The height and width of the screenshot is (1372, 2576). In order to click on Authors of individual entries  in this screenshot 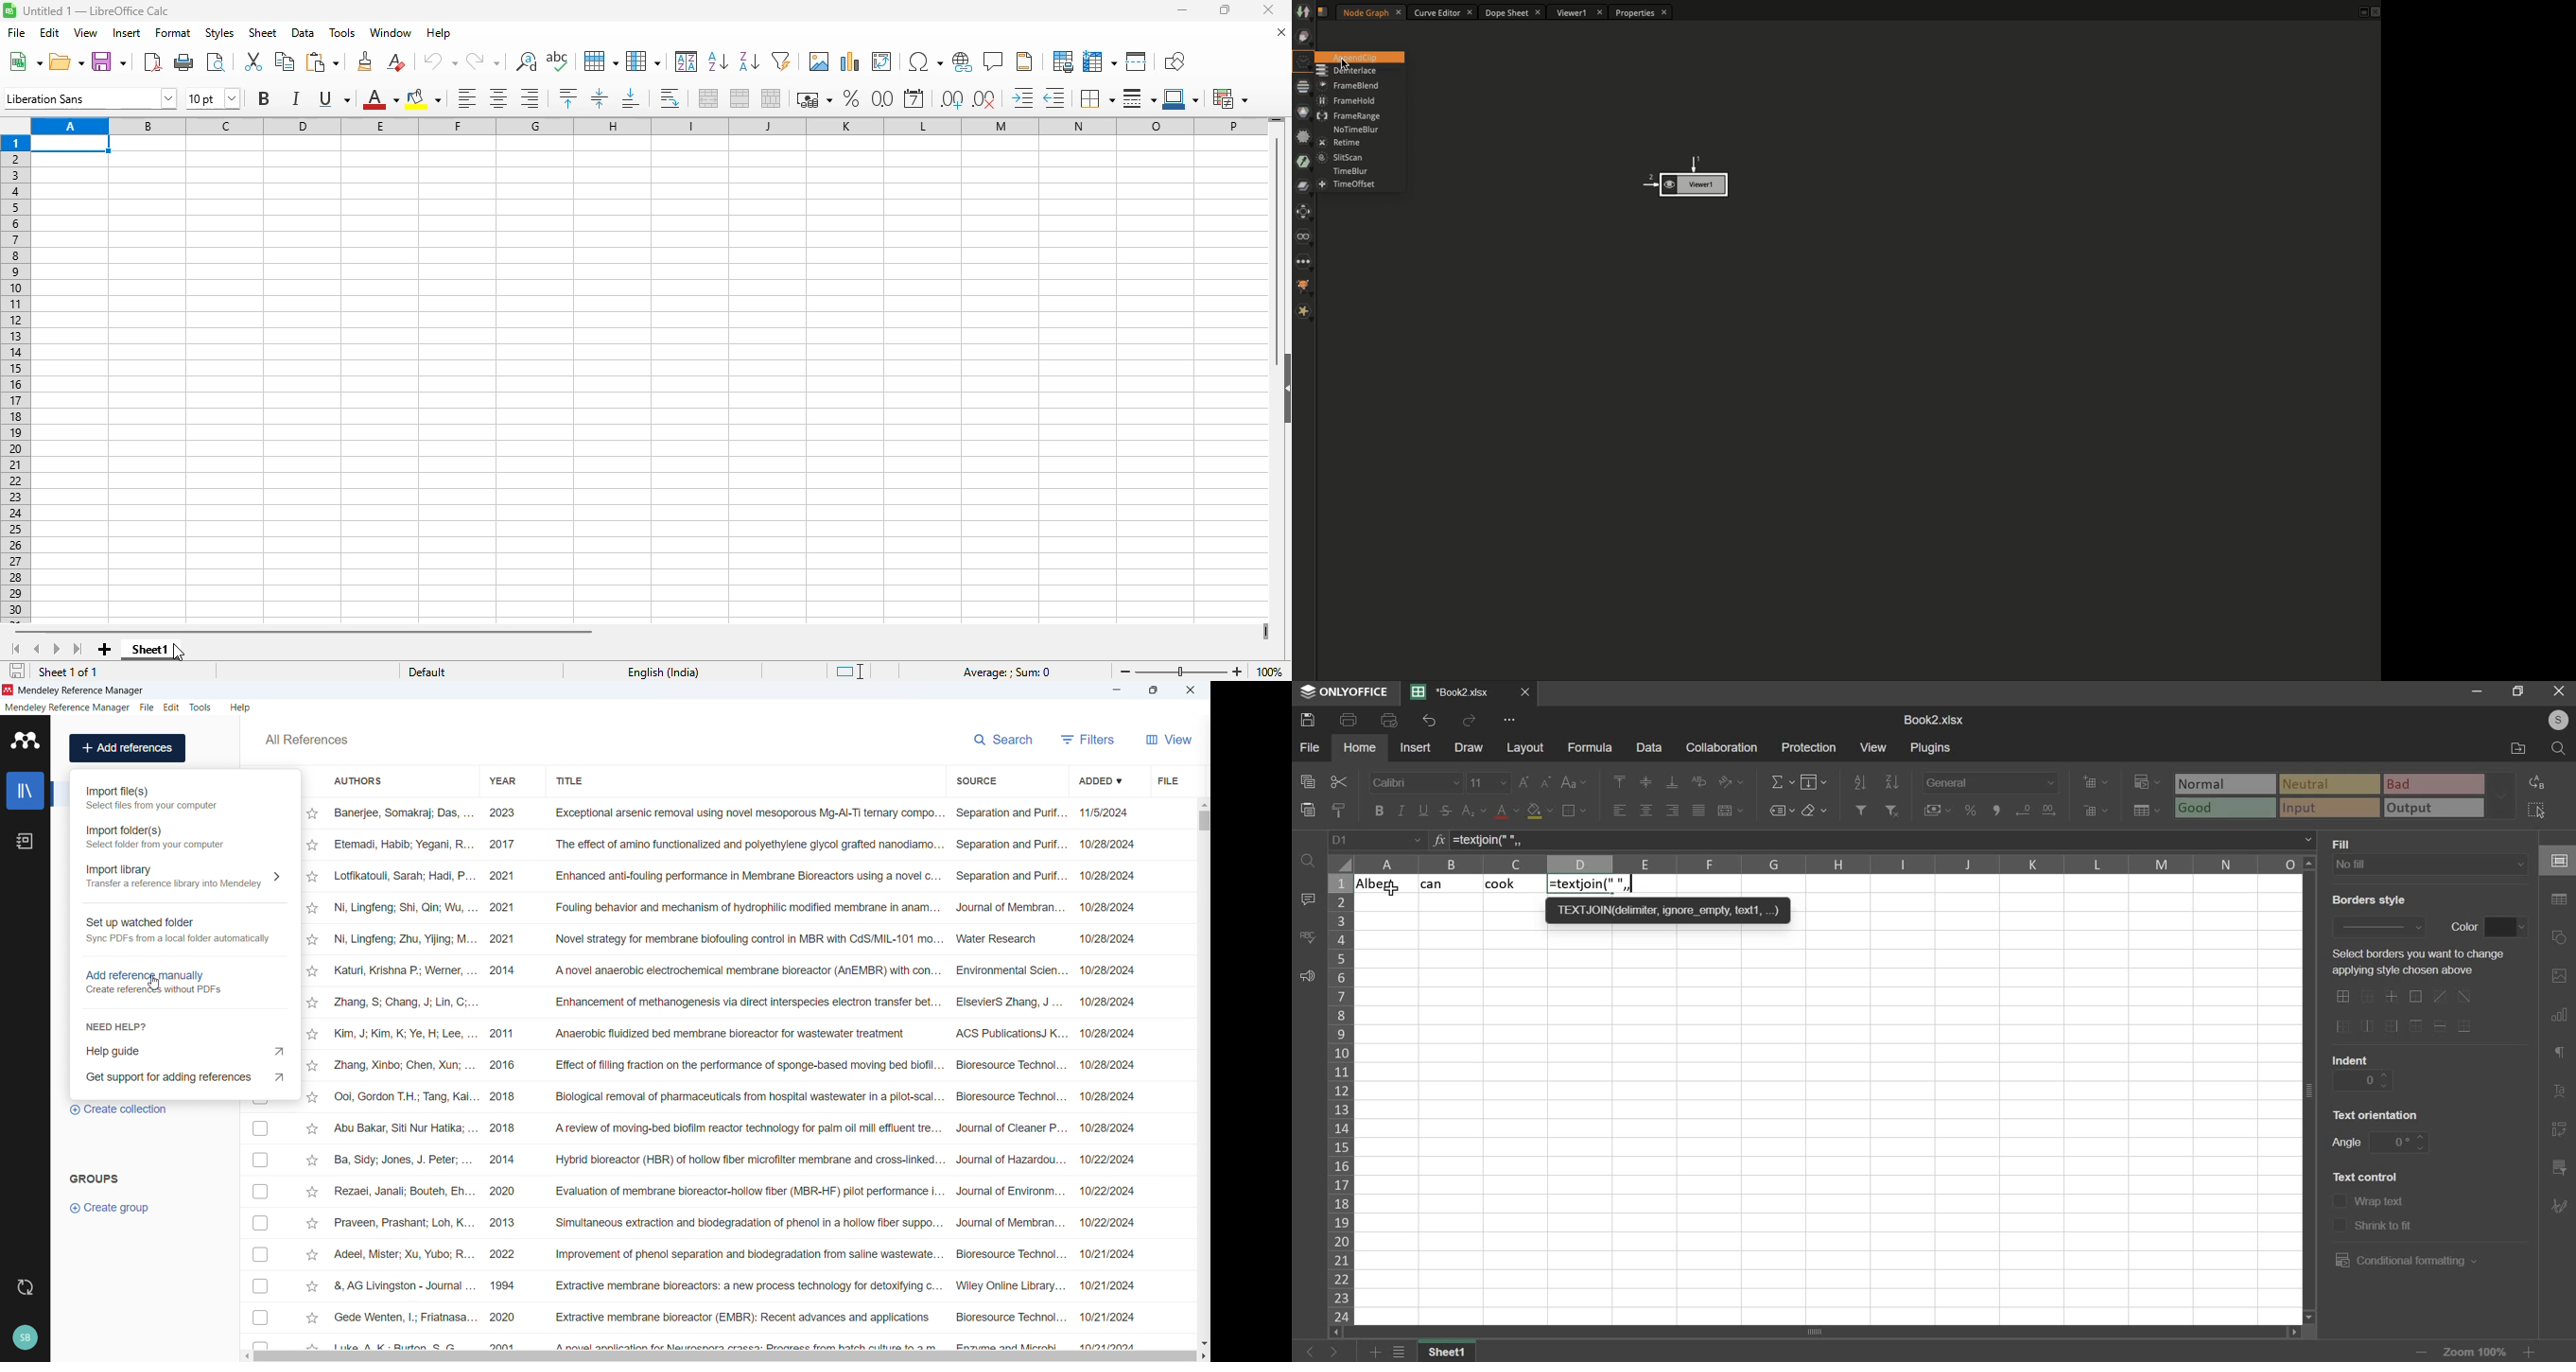, I will do `click(402, 1076)`.